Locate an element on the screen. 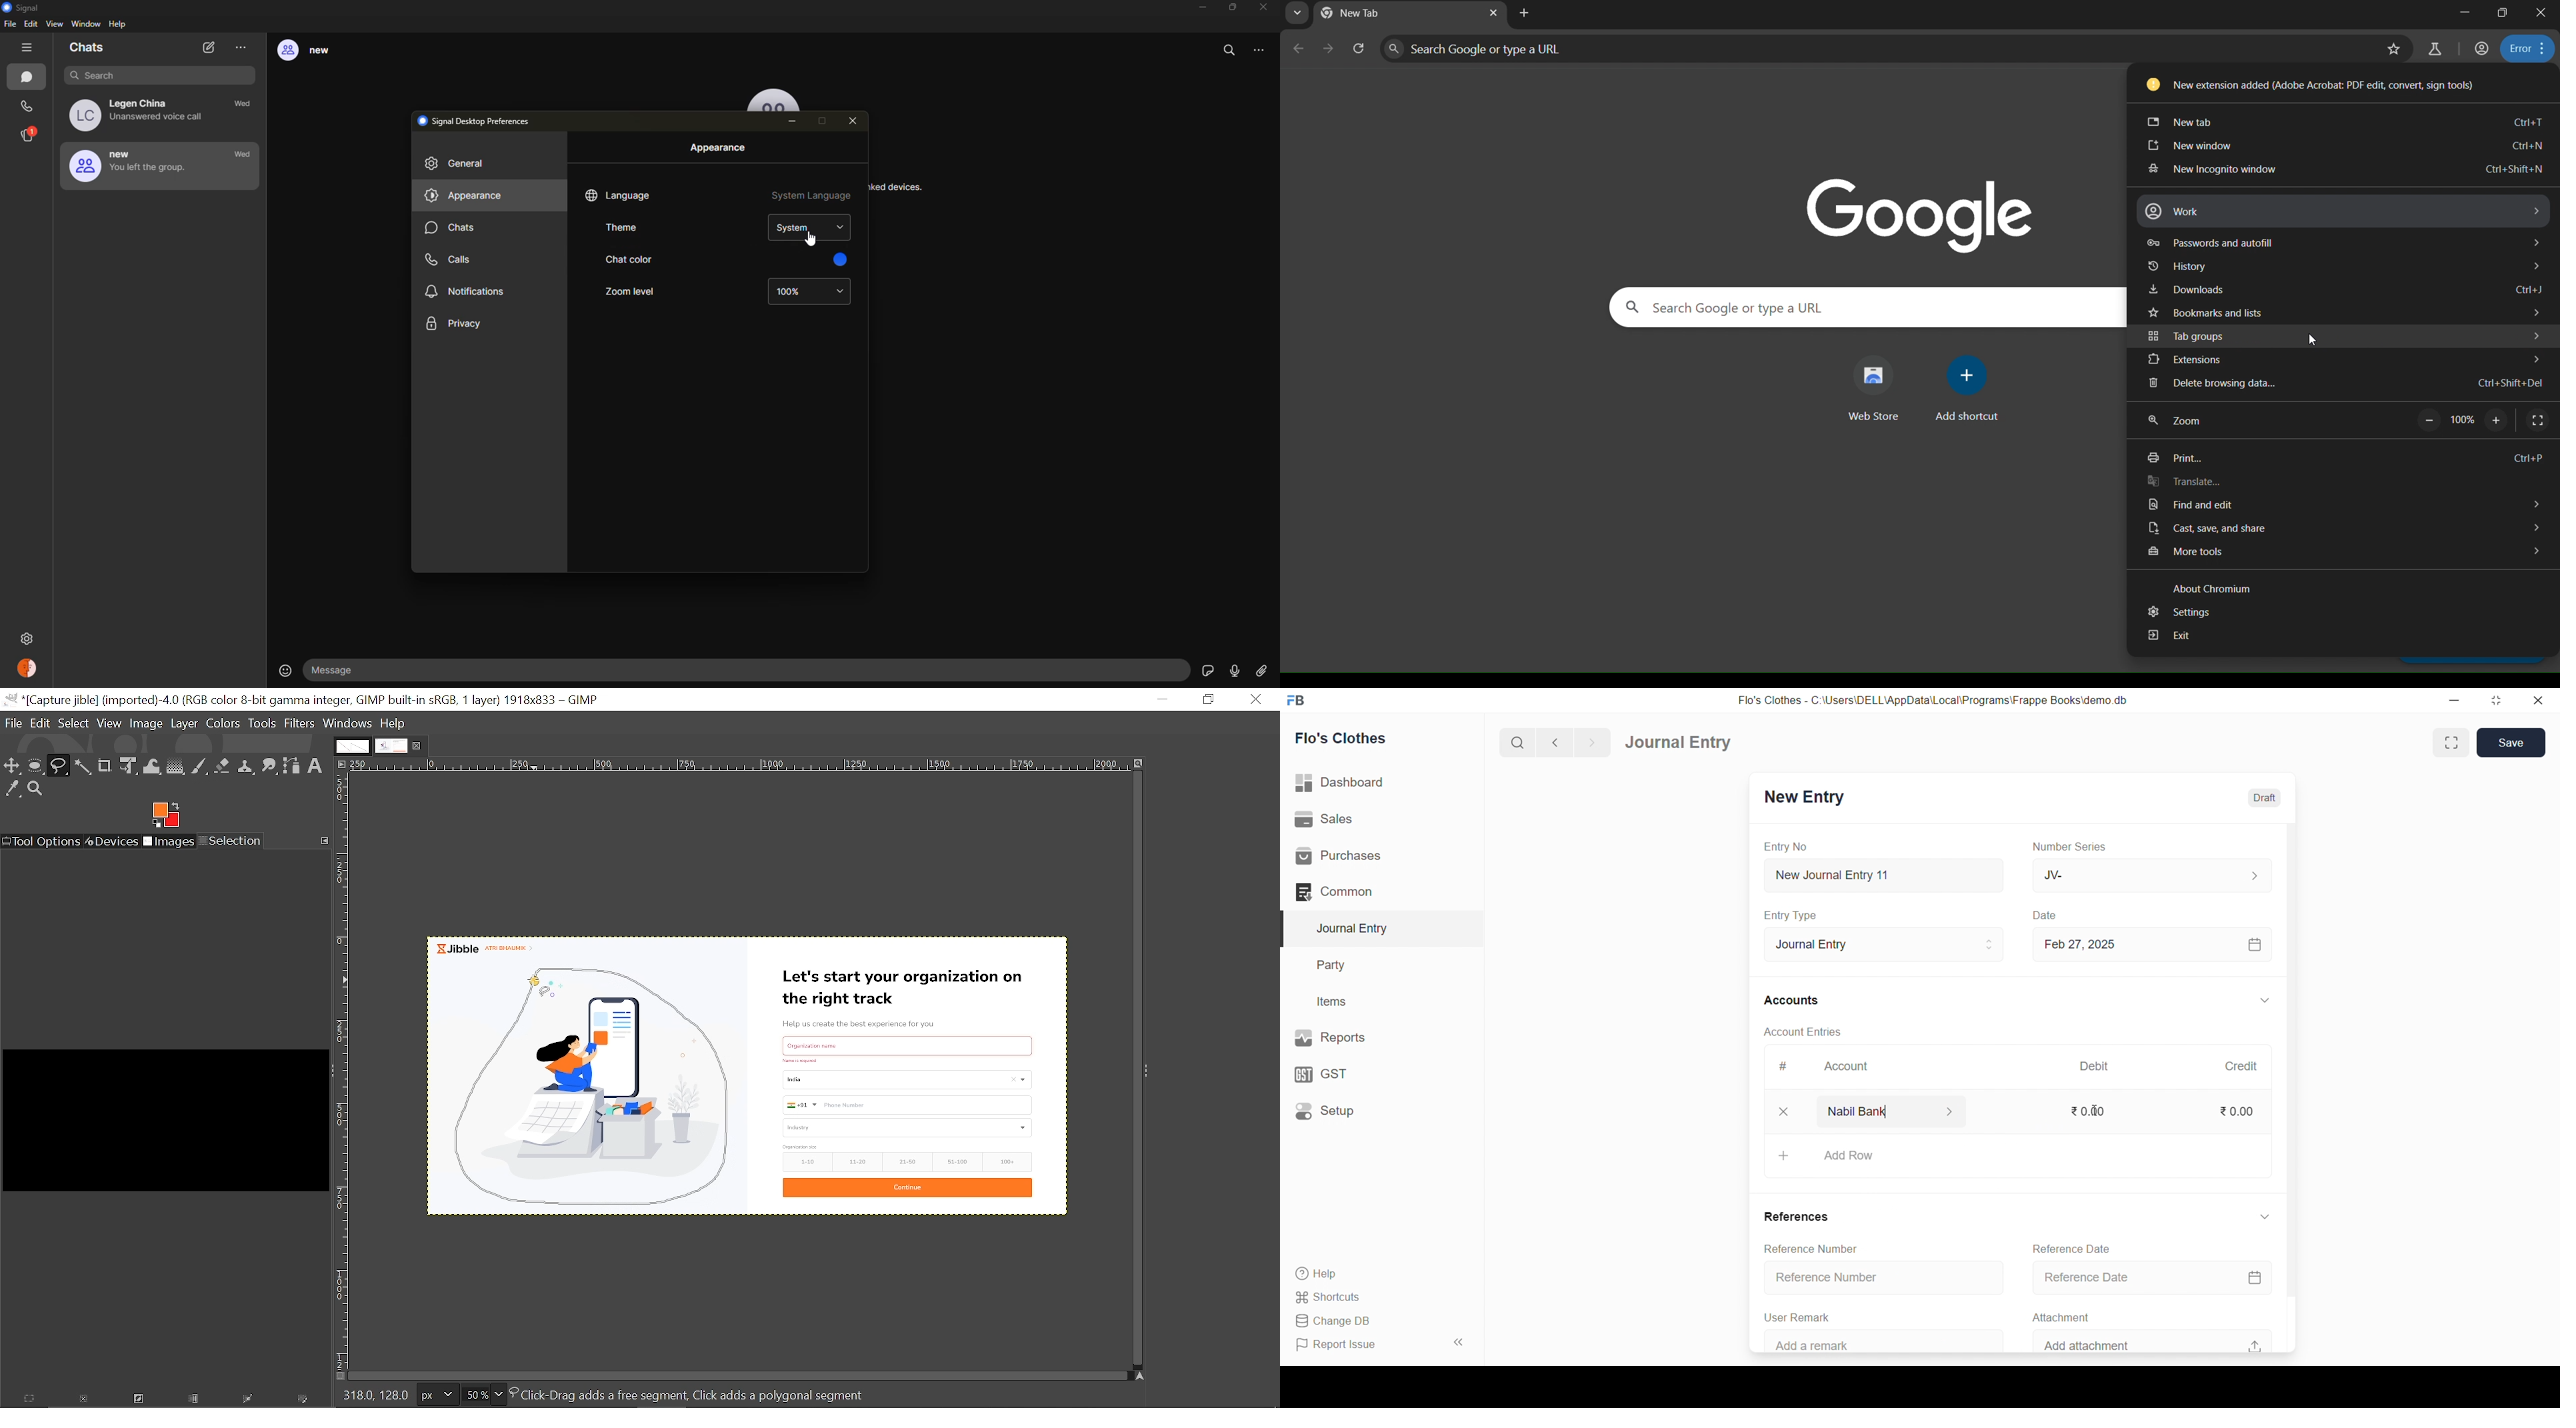 The width and height of the screenshot is (2576, 1428). Accounts is located at coordinates (1792, 1001).